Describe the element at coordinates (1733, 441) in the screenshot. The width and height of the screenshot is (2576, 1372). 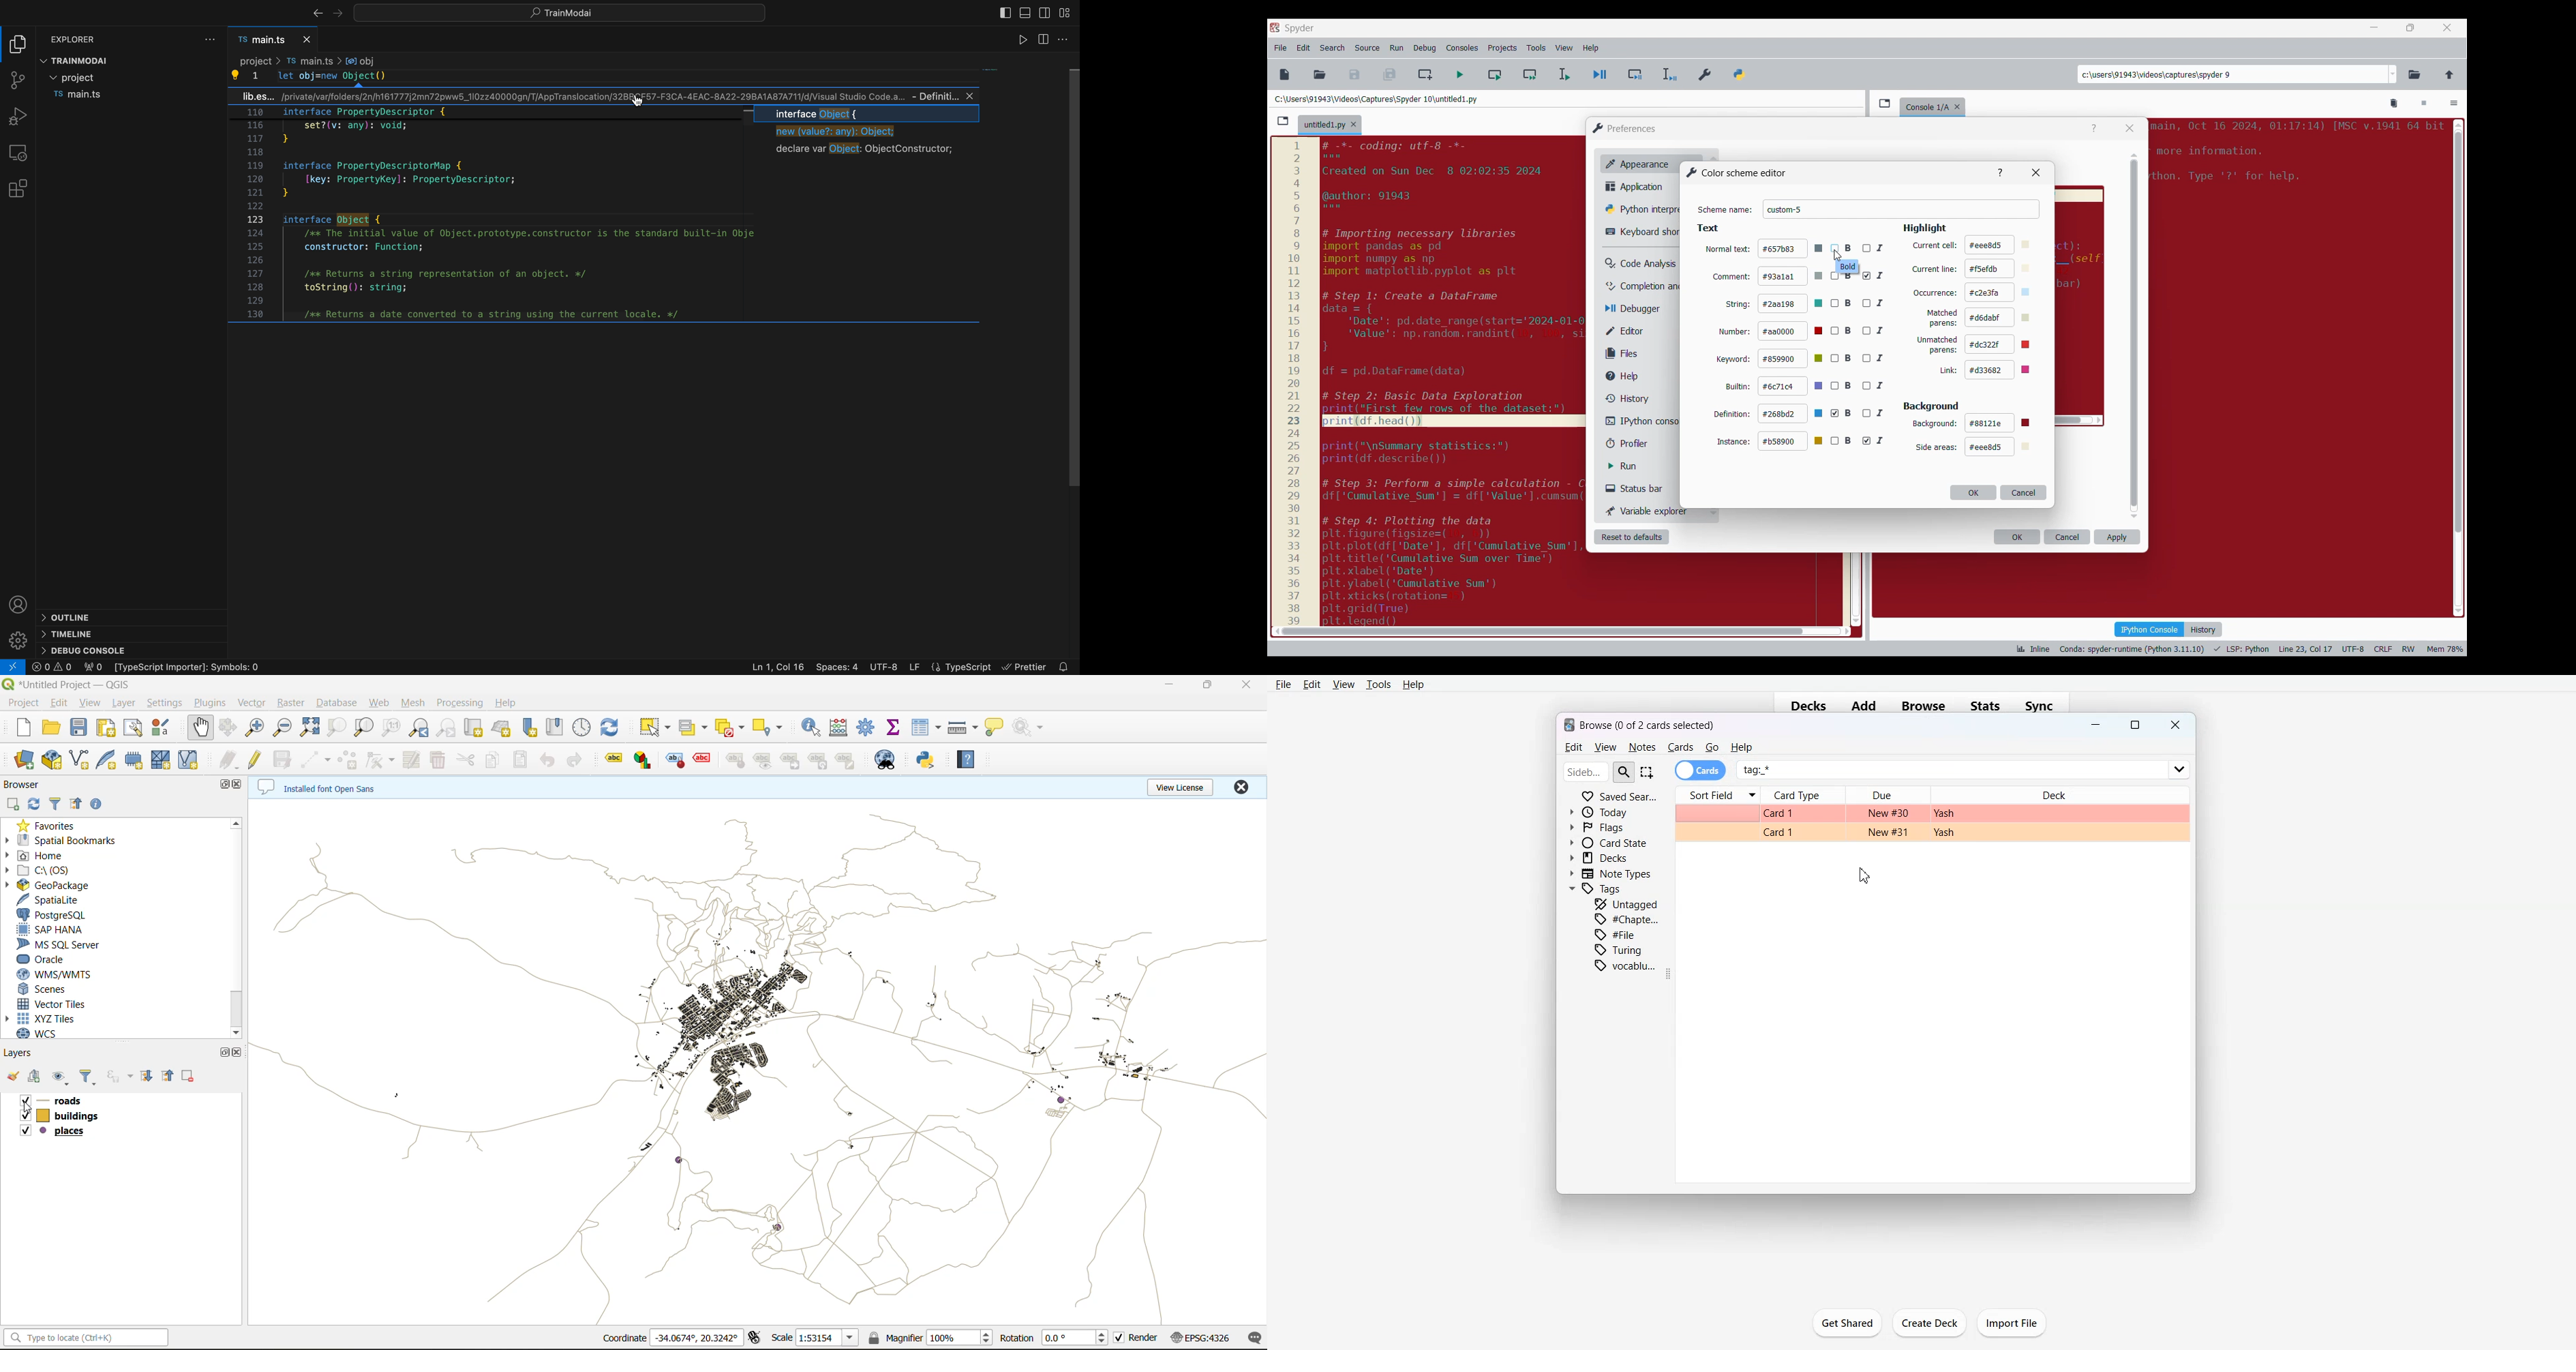
I see `instance` at that location.